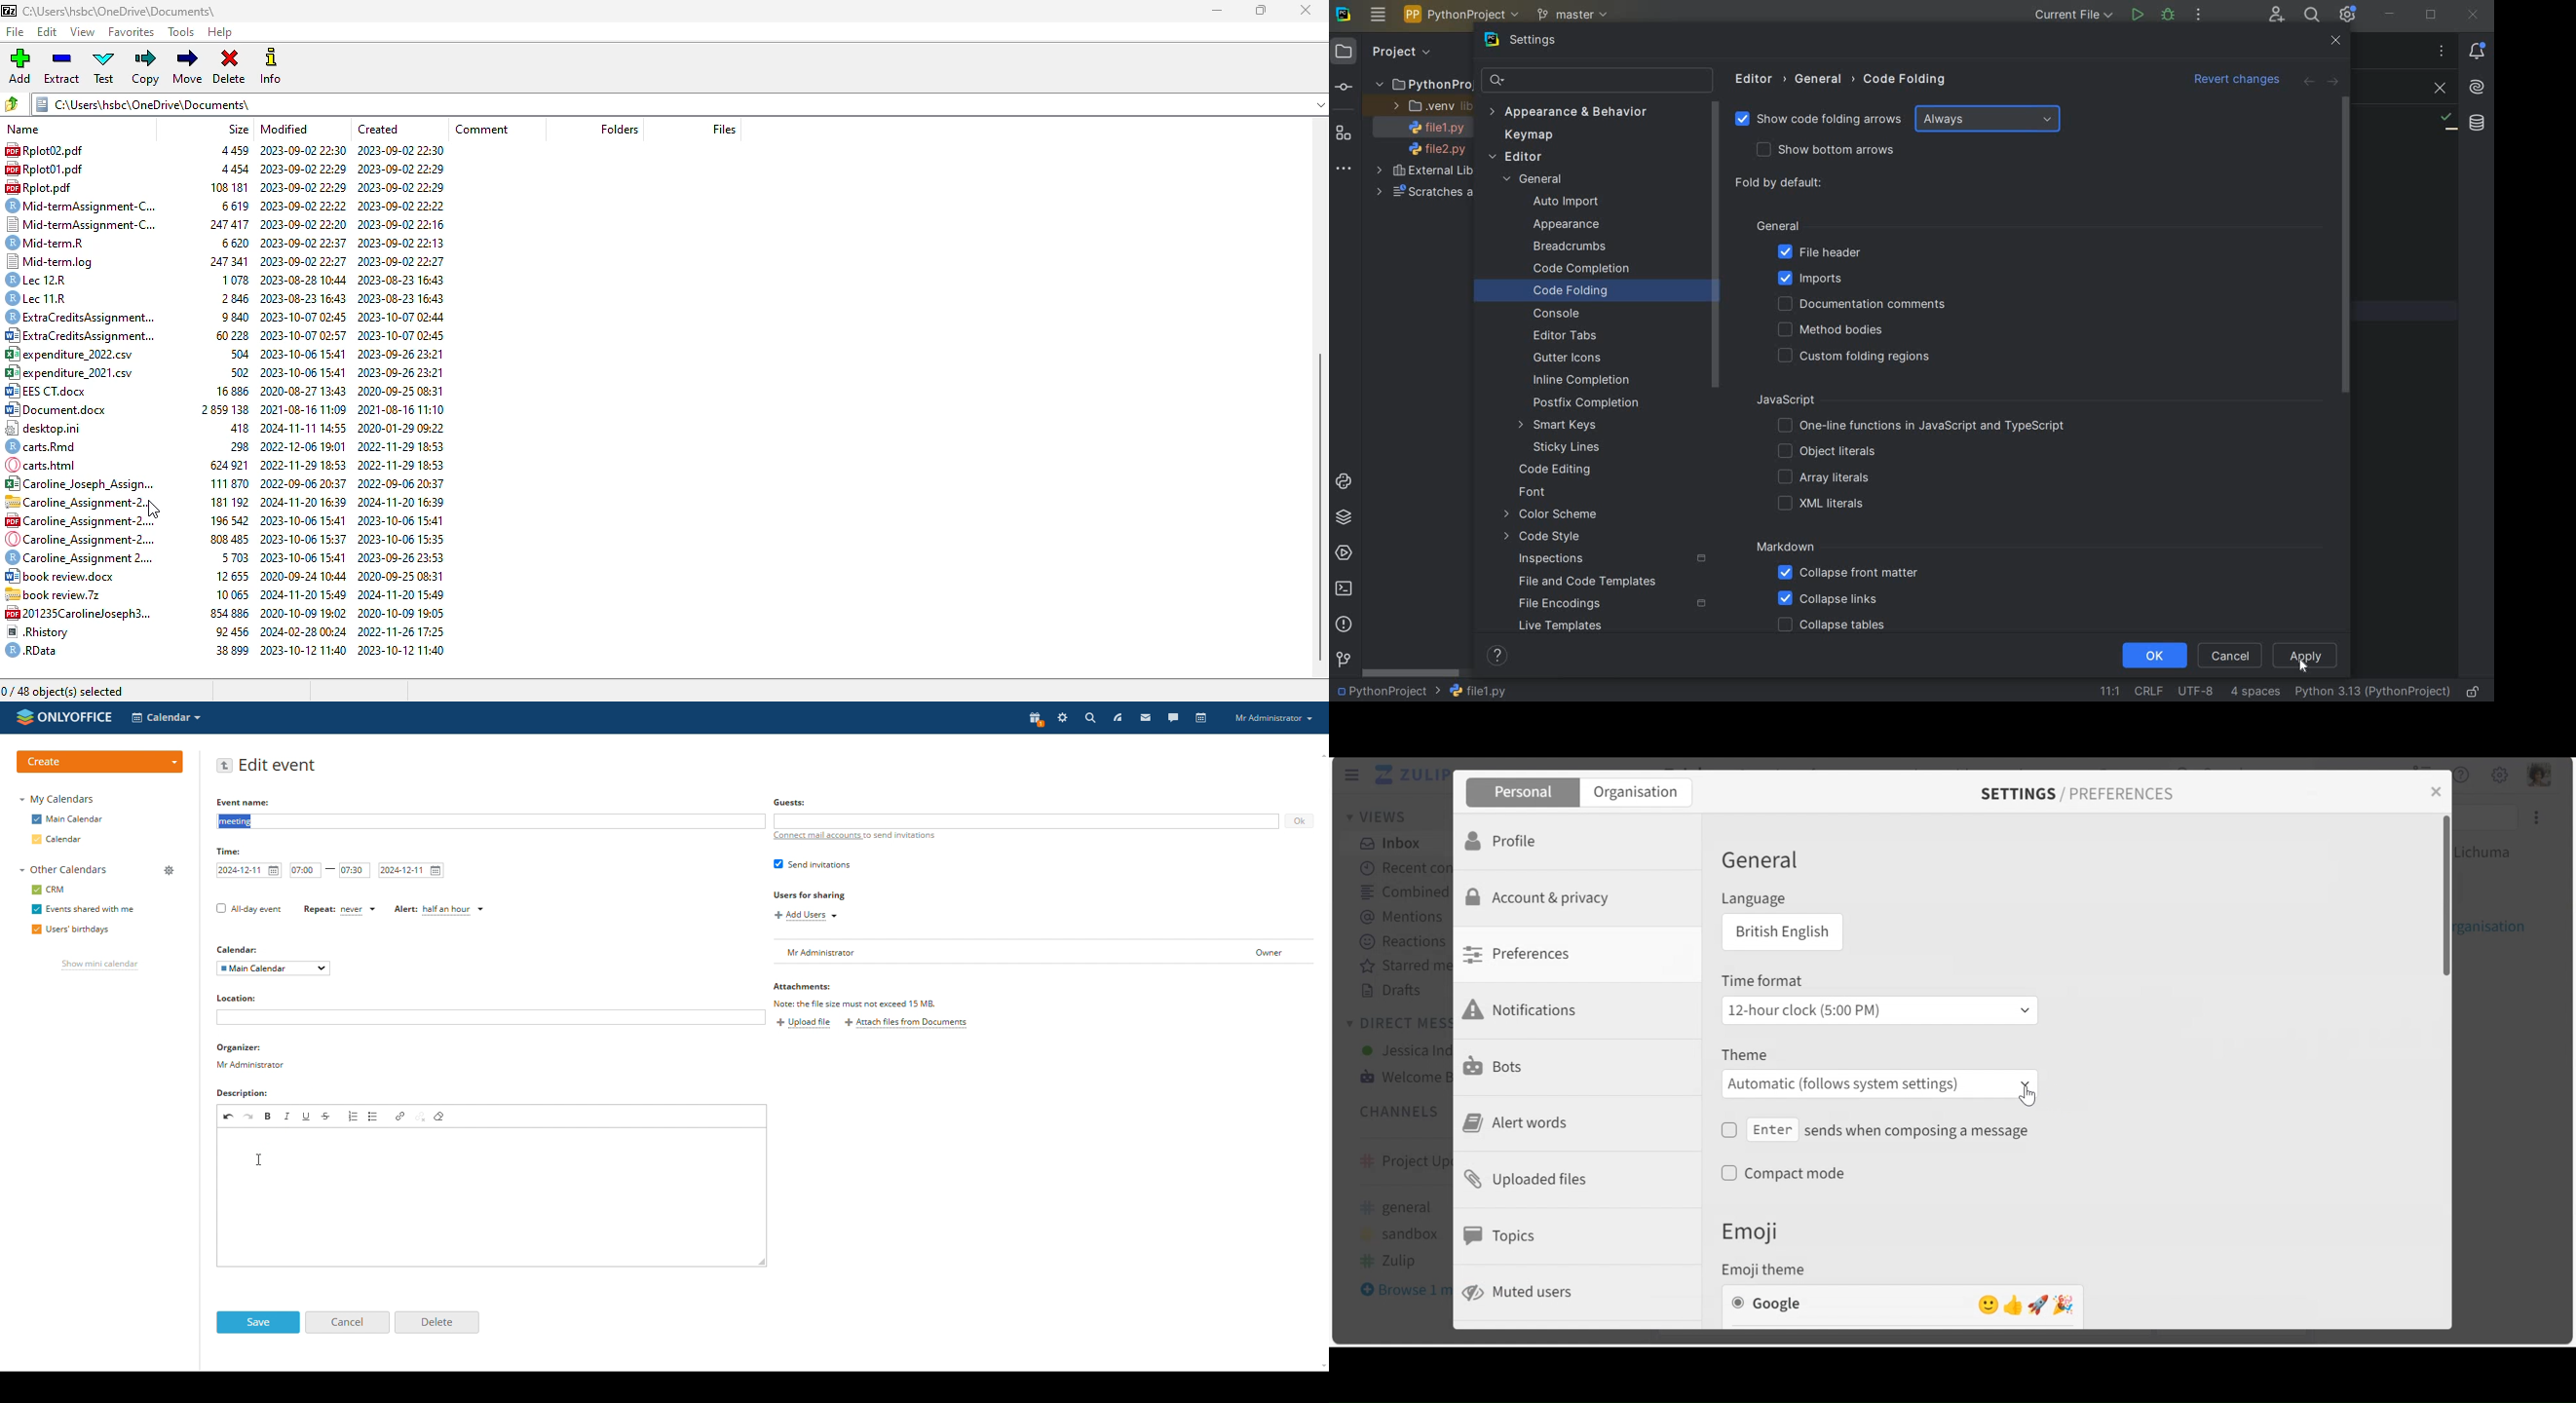 The width and height of the screenshot is (2576, 1428). What do you see at coordinates (806, 915) in the screenshot?
I see `add users` at bounding box center [806, 915].